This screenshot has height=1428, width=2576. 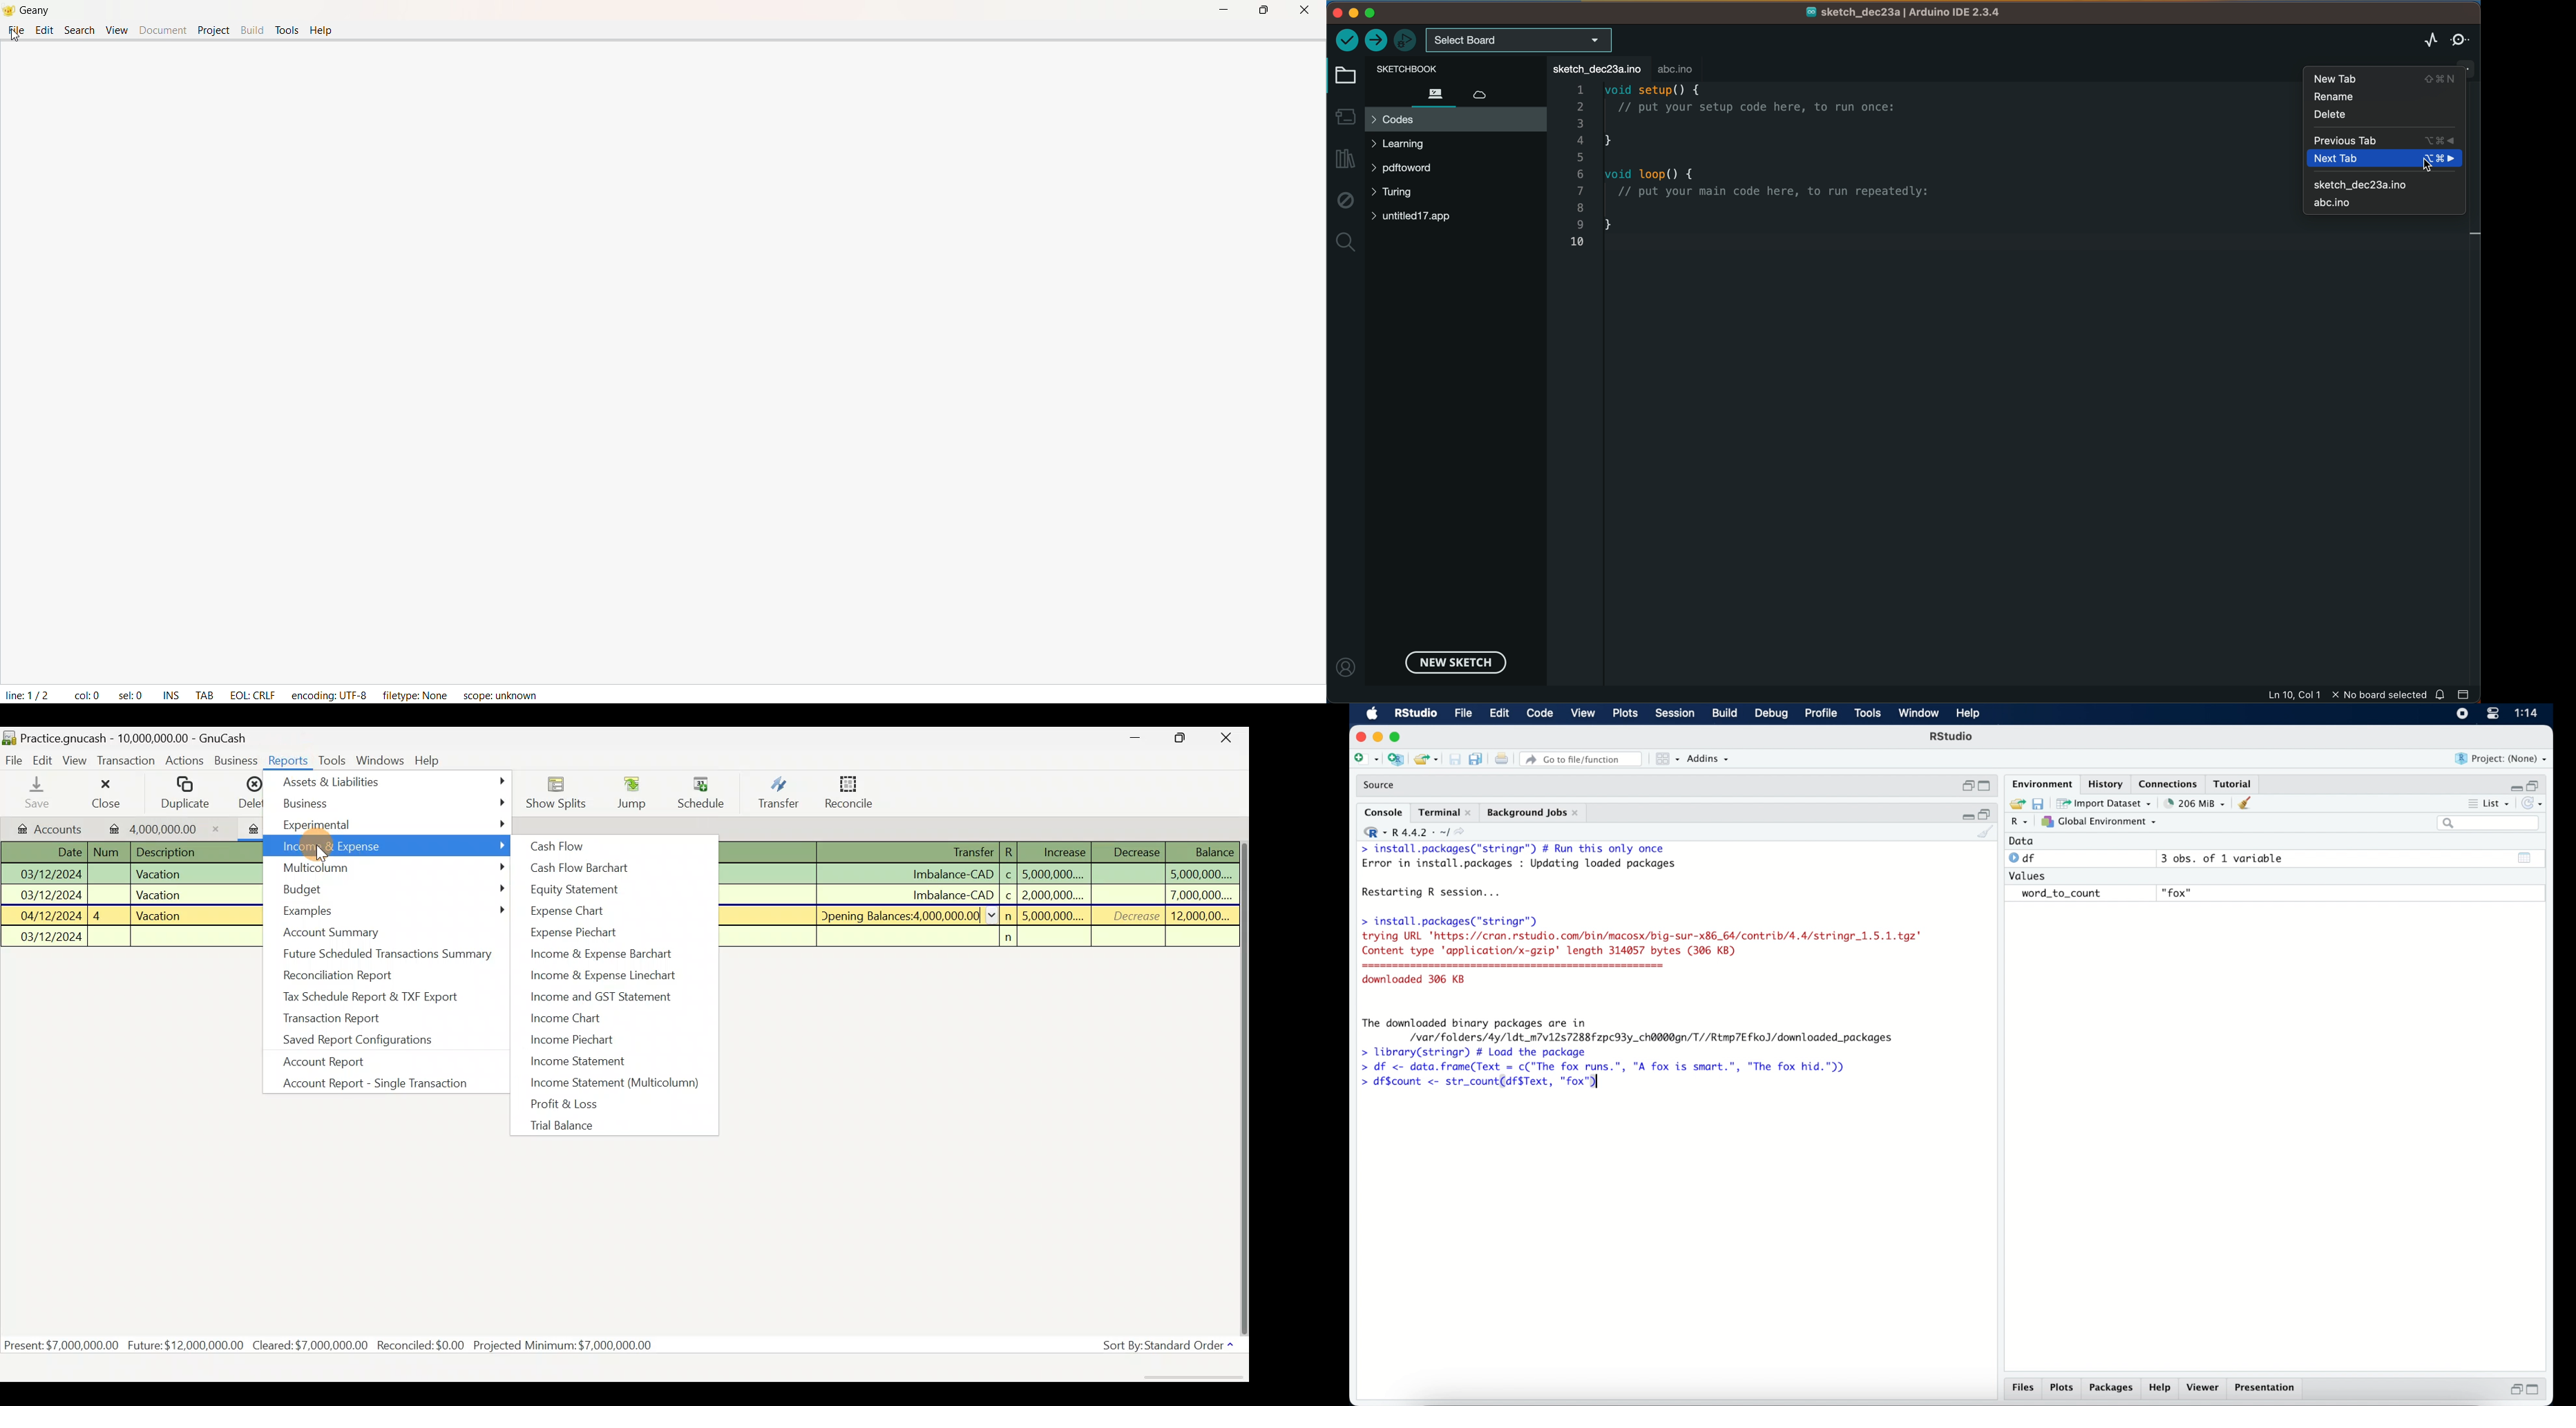 I want to click on background jobs, so click(x=1534, y=814).